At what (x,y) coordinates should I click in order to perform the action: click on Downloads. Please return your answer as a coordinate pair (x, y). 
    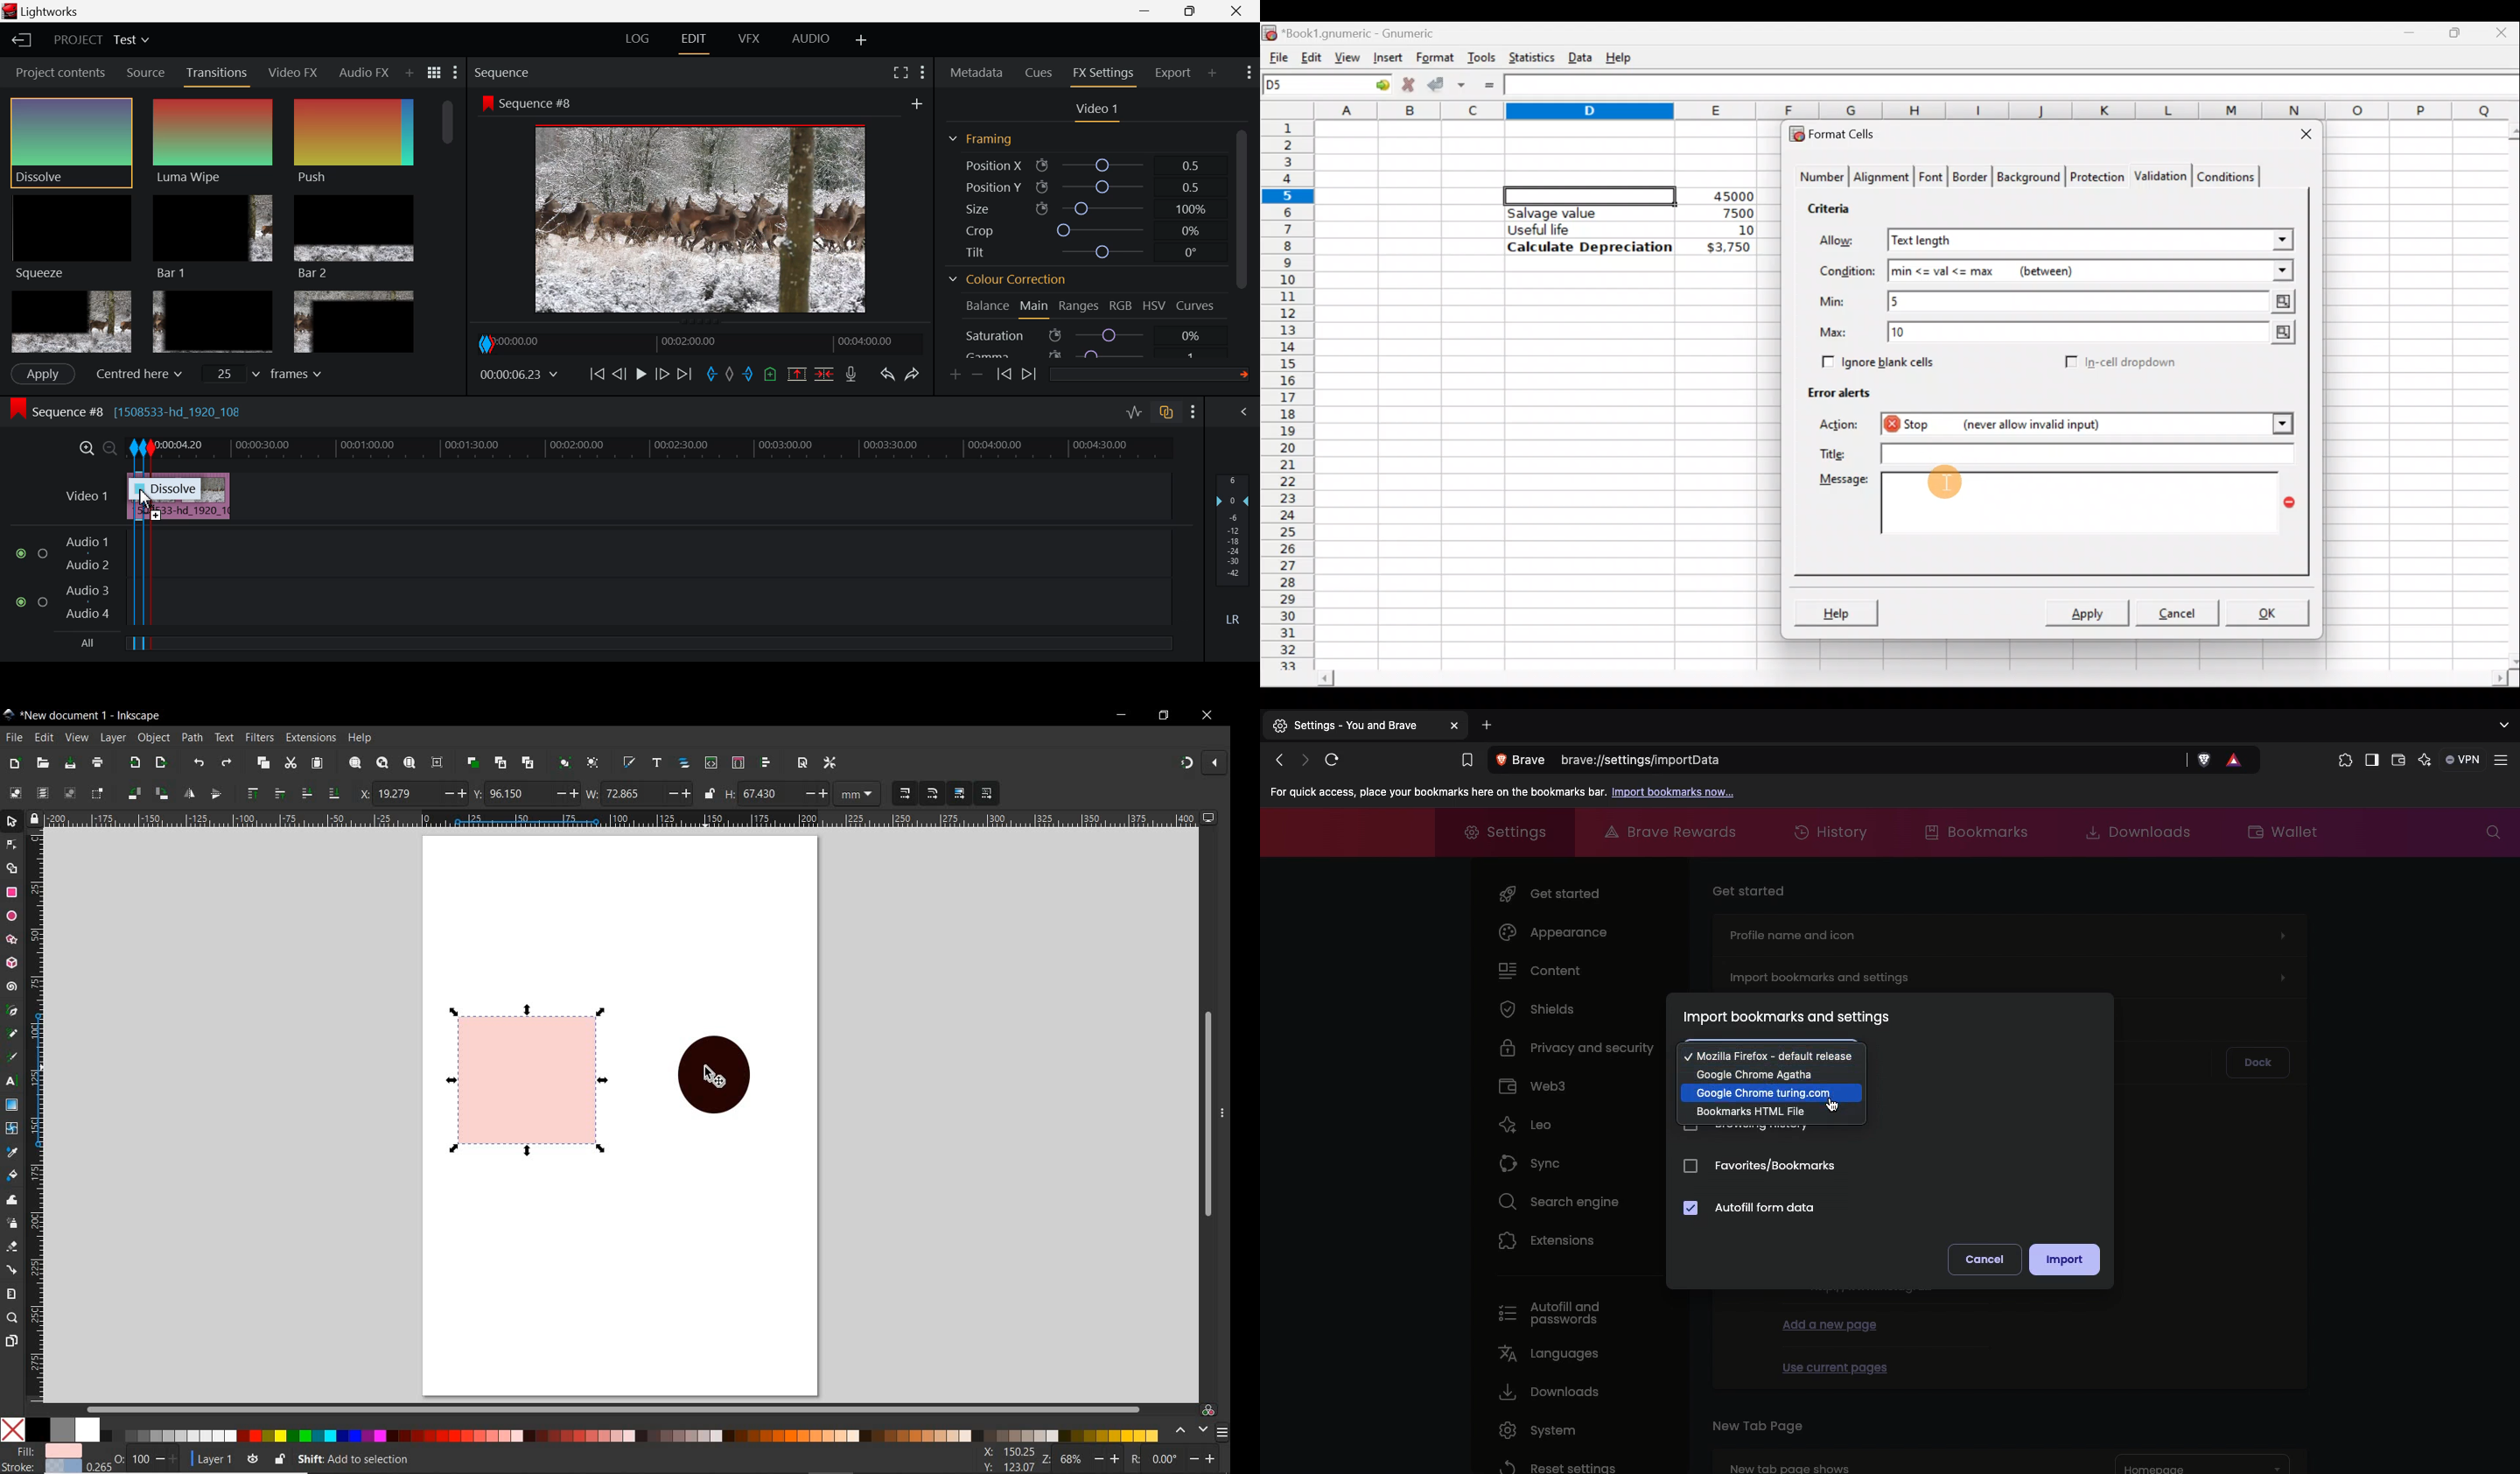
    Looking at the image, I should click on (1546, 1392).